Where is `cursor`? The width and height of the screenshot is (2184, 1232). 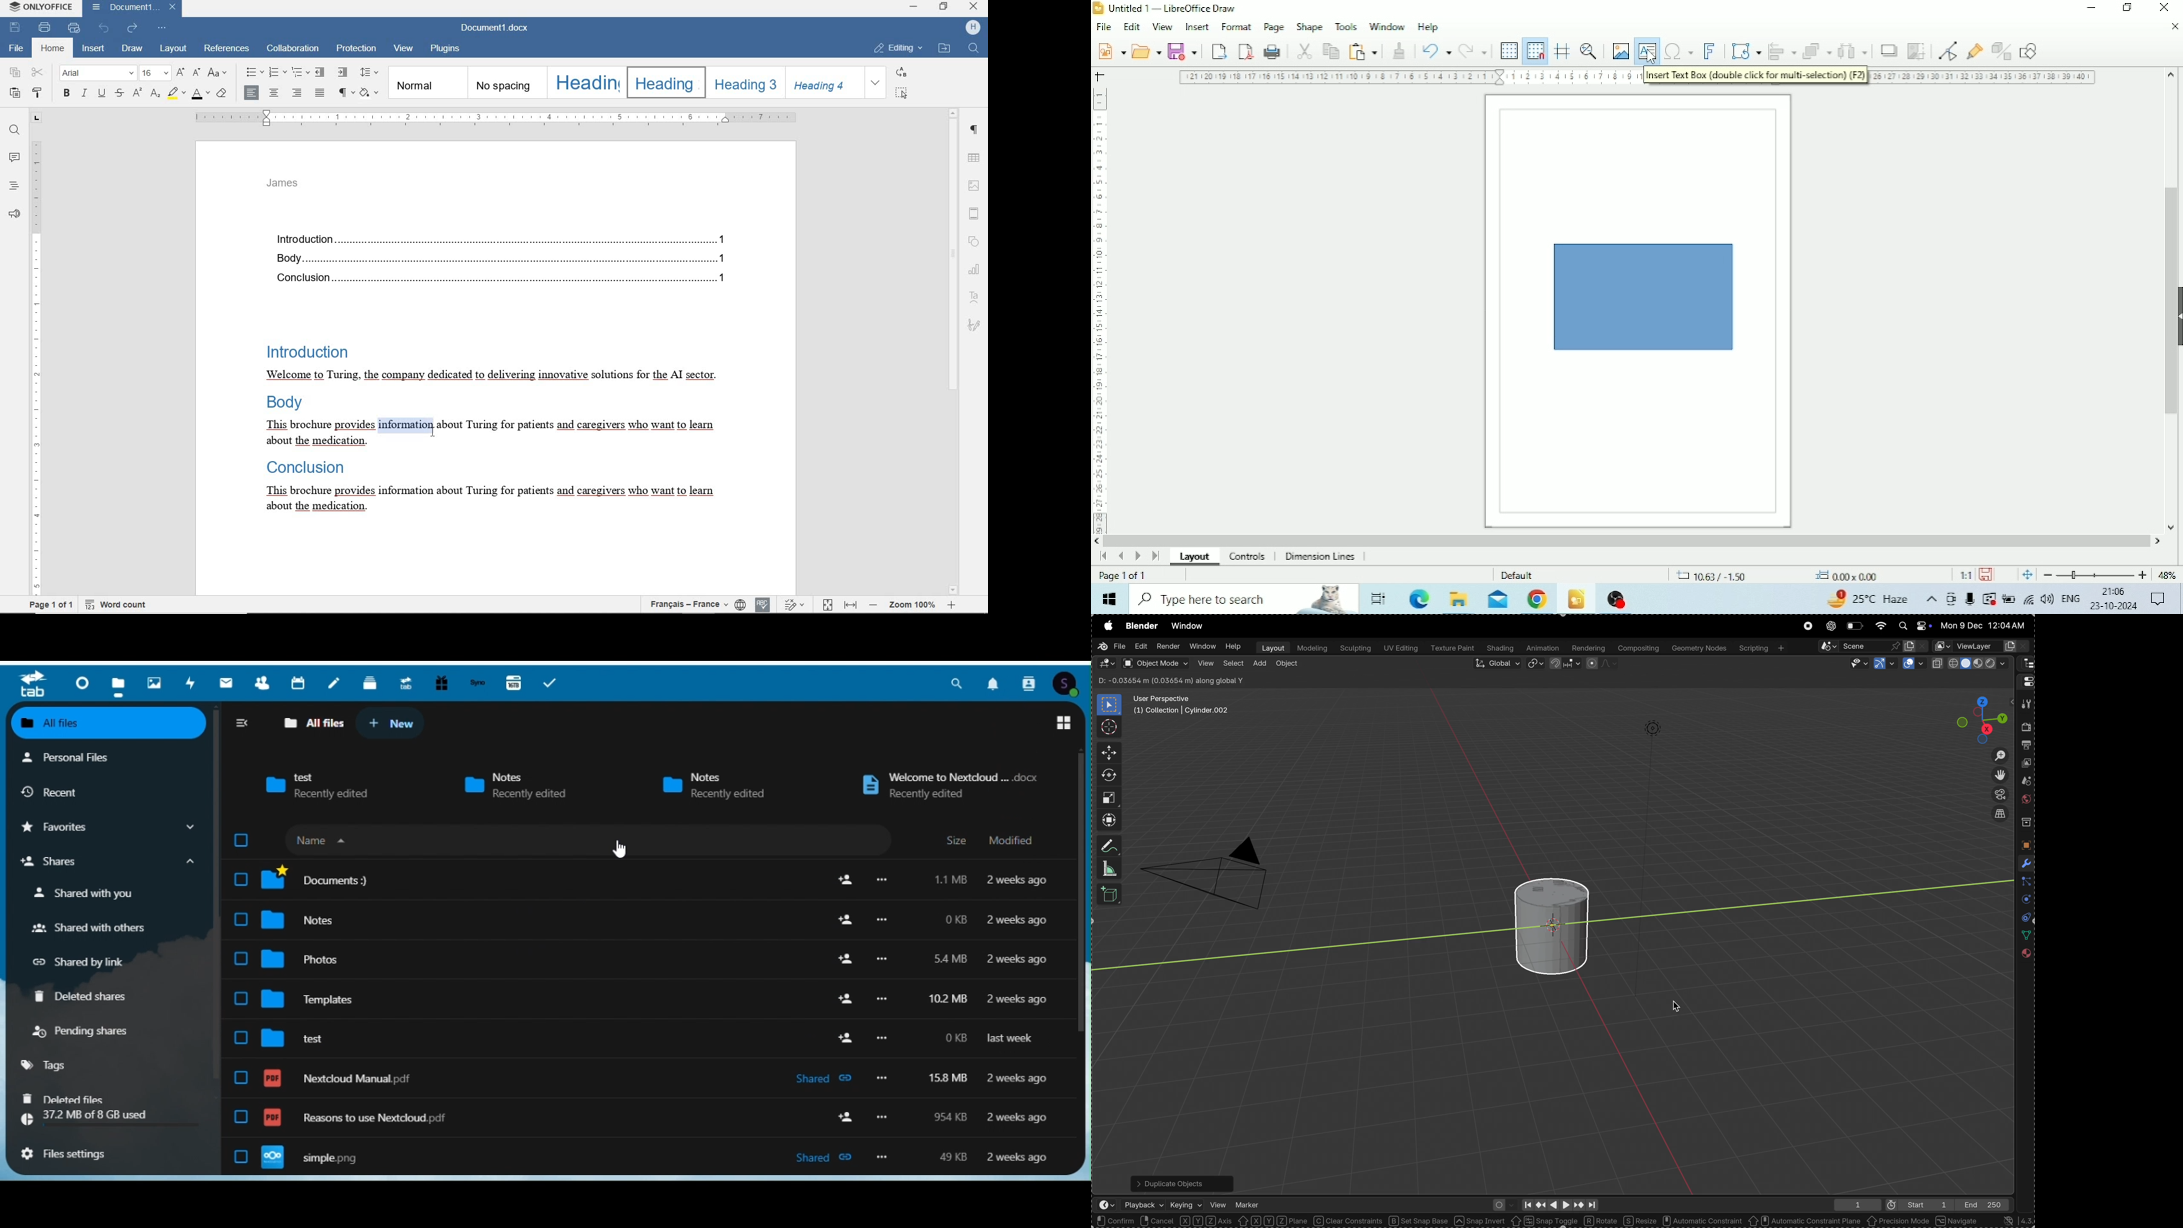
cursor is located at coordinates (1678, 1007).